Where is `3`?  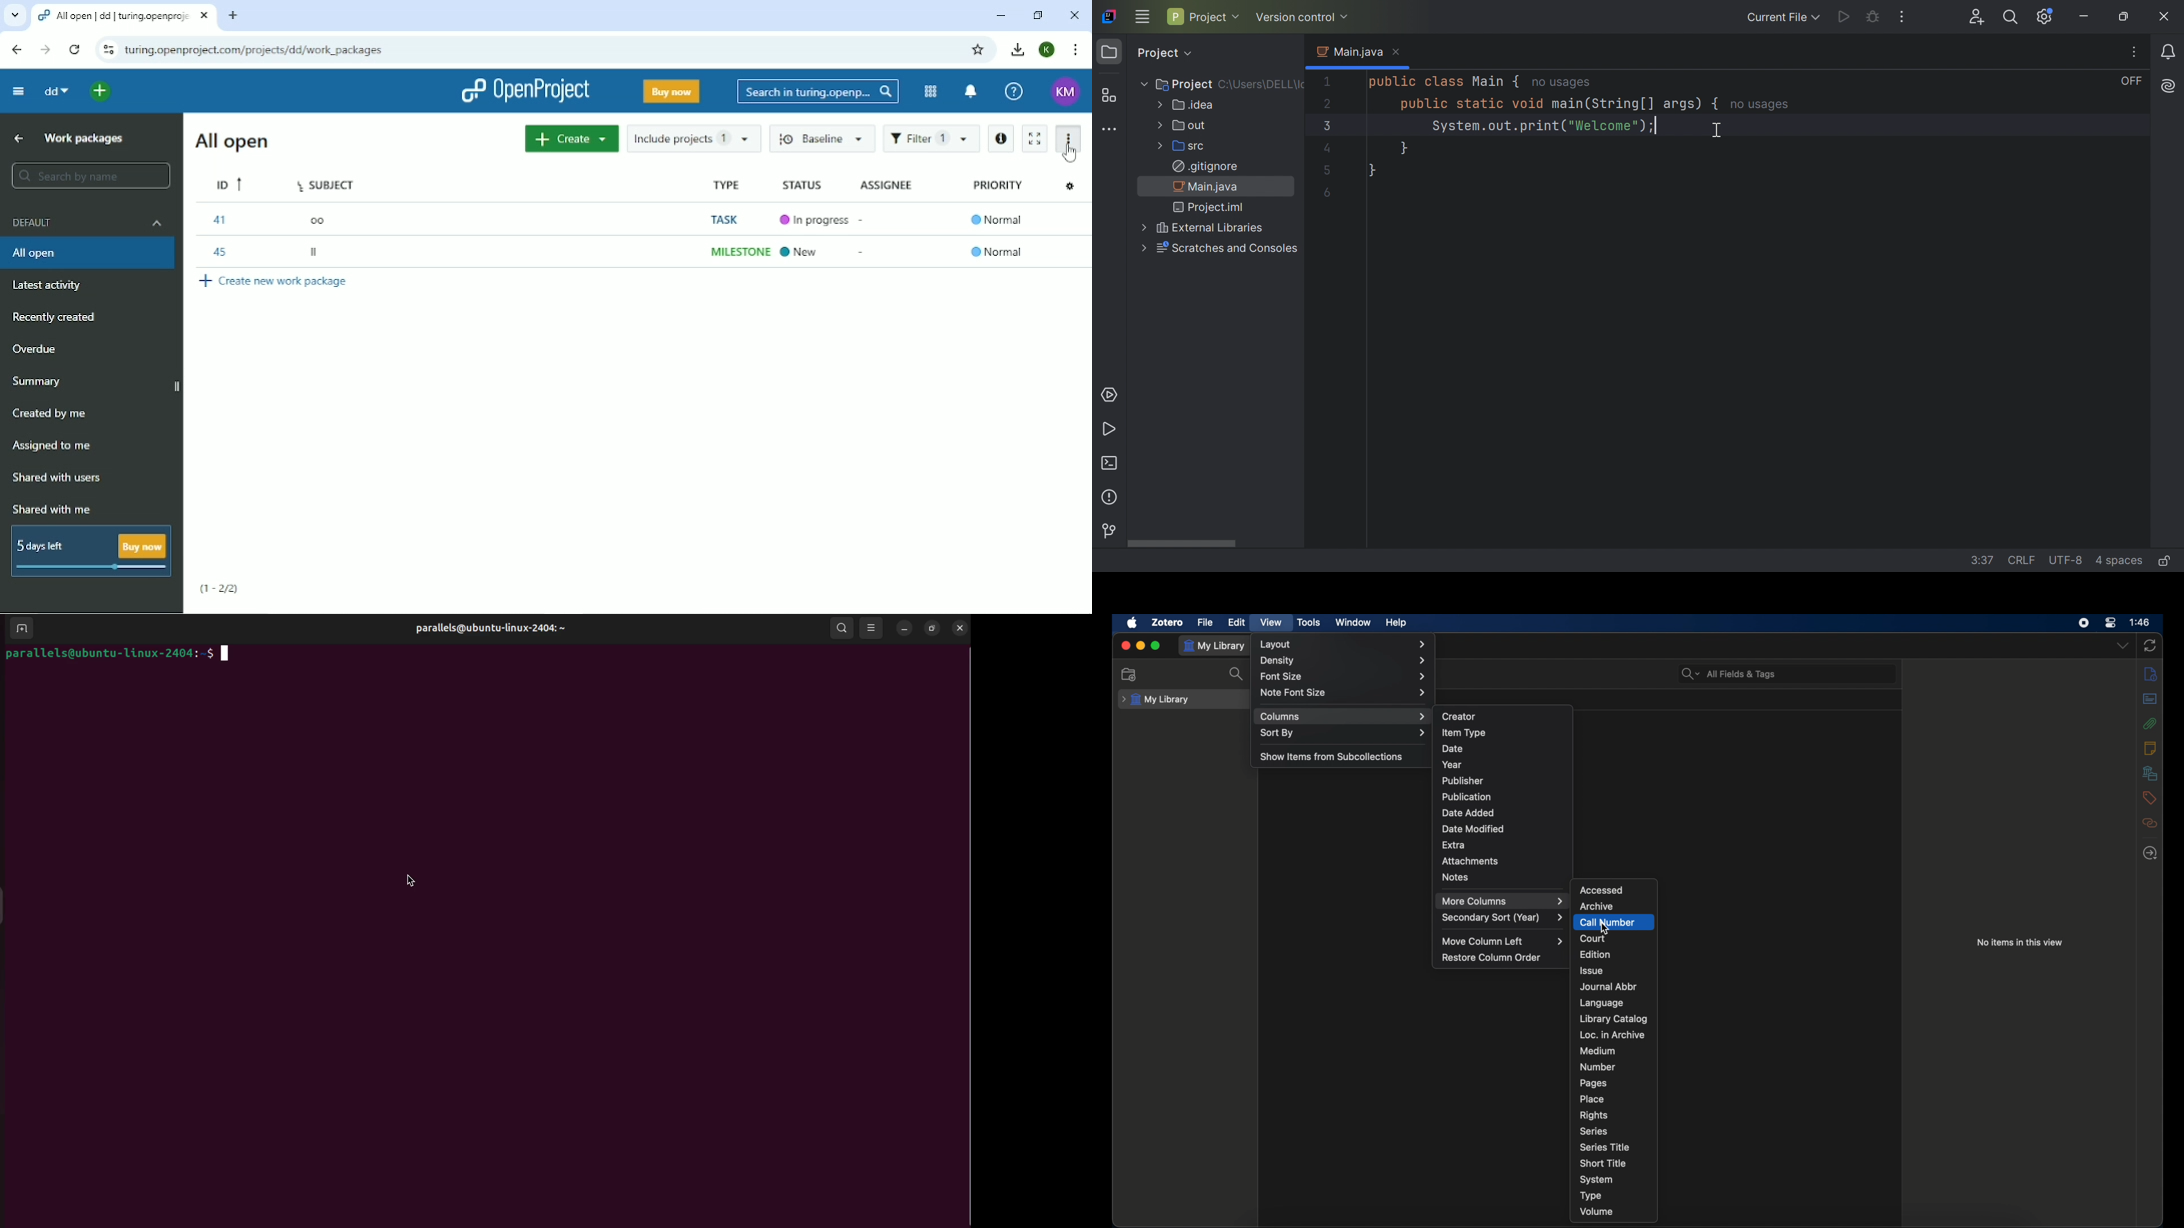
3 is located at coordinates (1325, 126).